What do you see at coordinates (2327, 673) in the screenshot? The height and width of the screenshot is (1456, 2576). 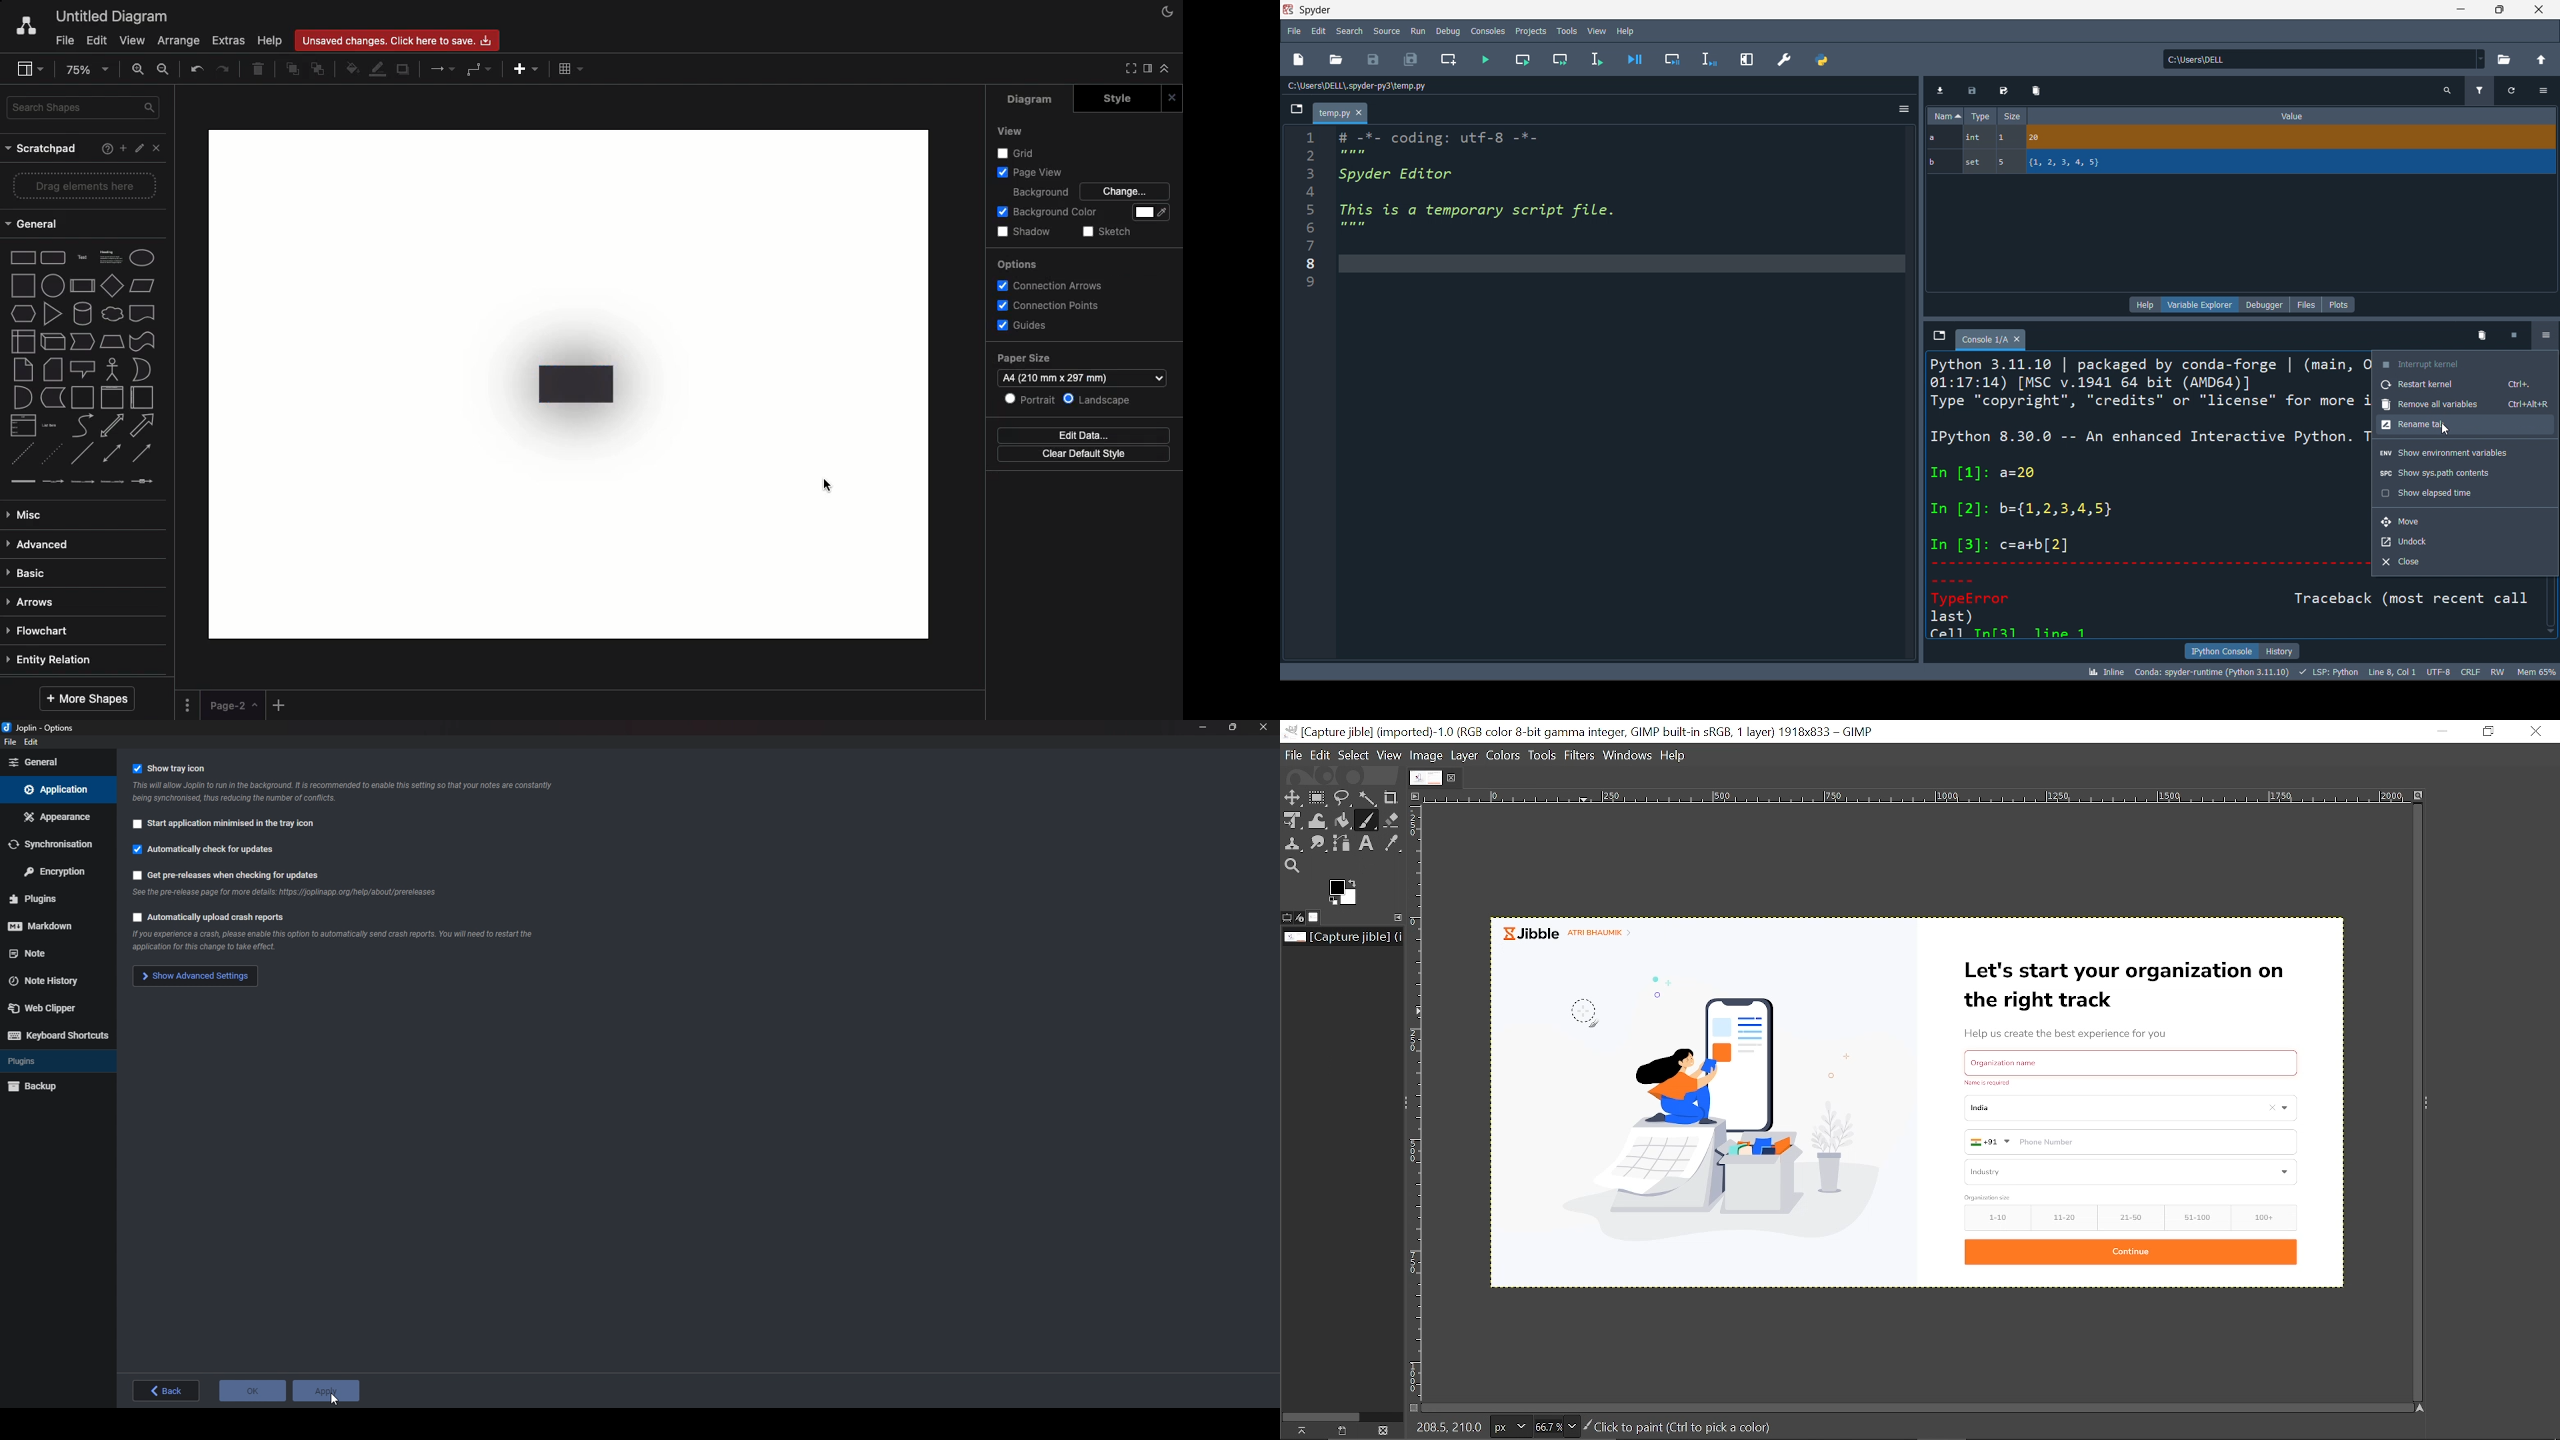 I see `LSP:PYTHON` at bounding box center [2327, 673].